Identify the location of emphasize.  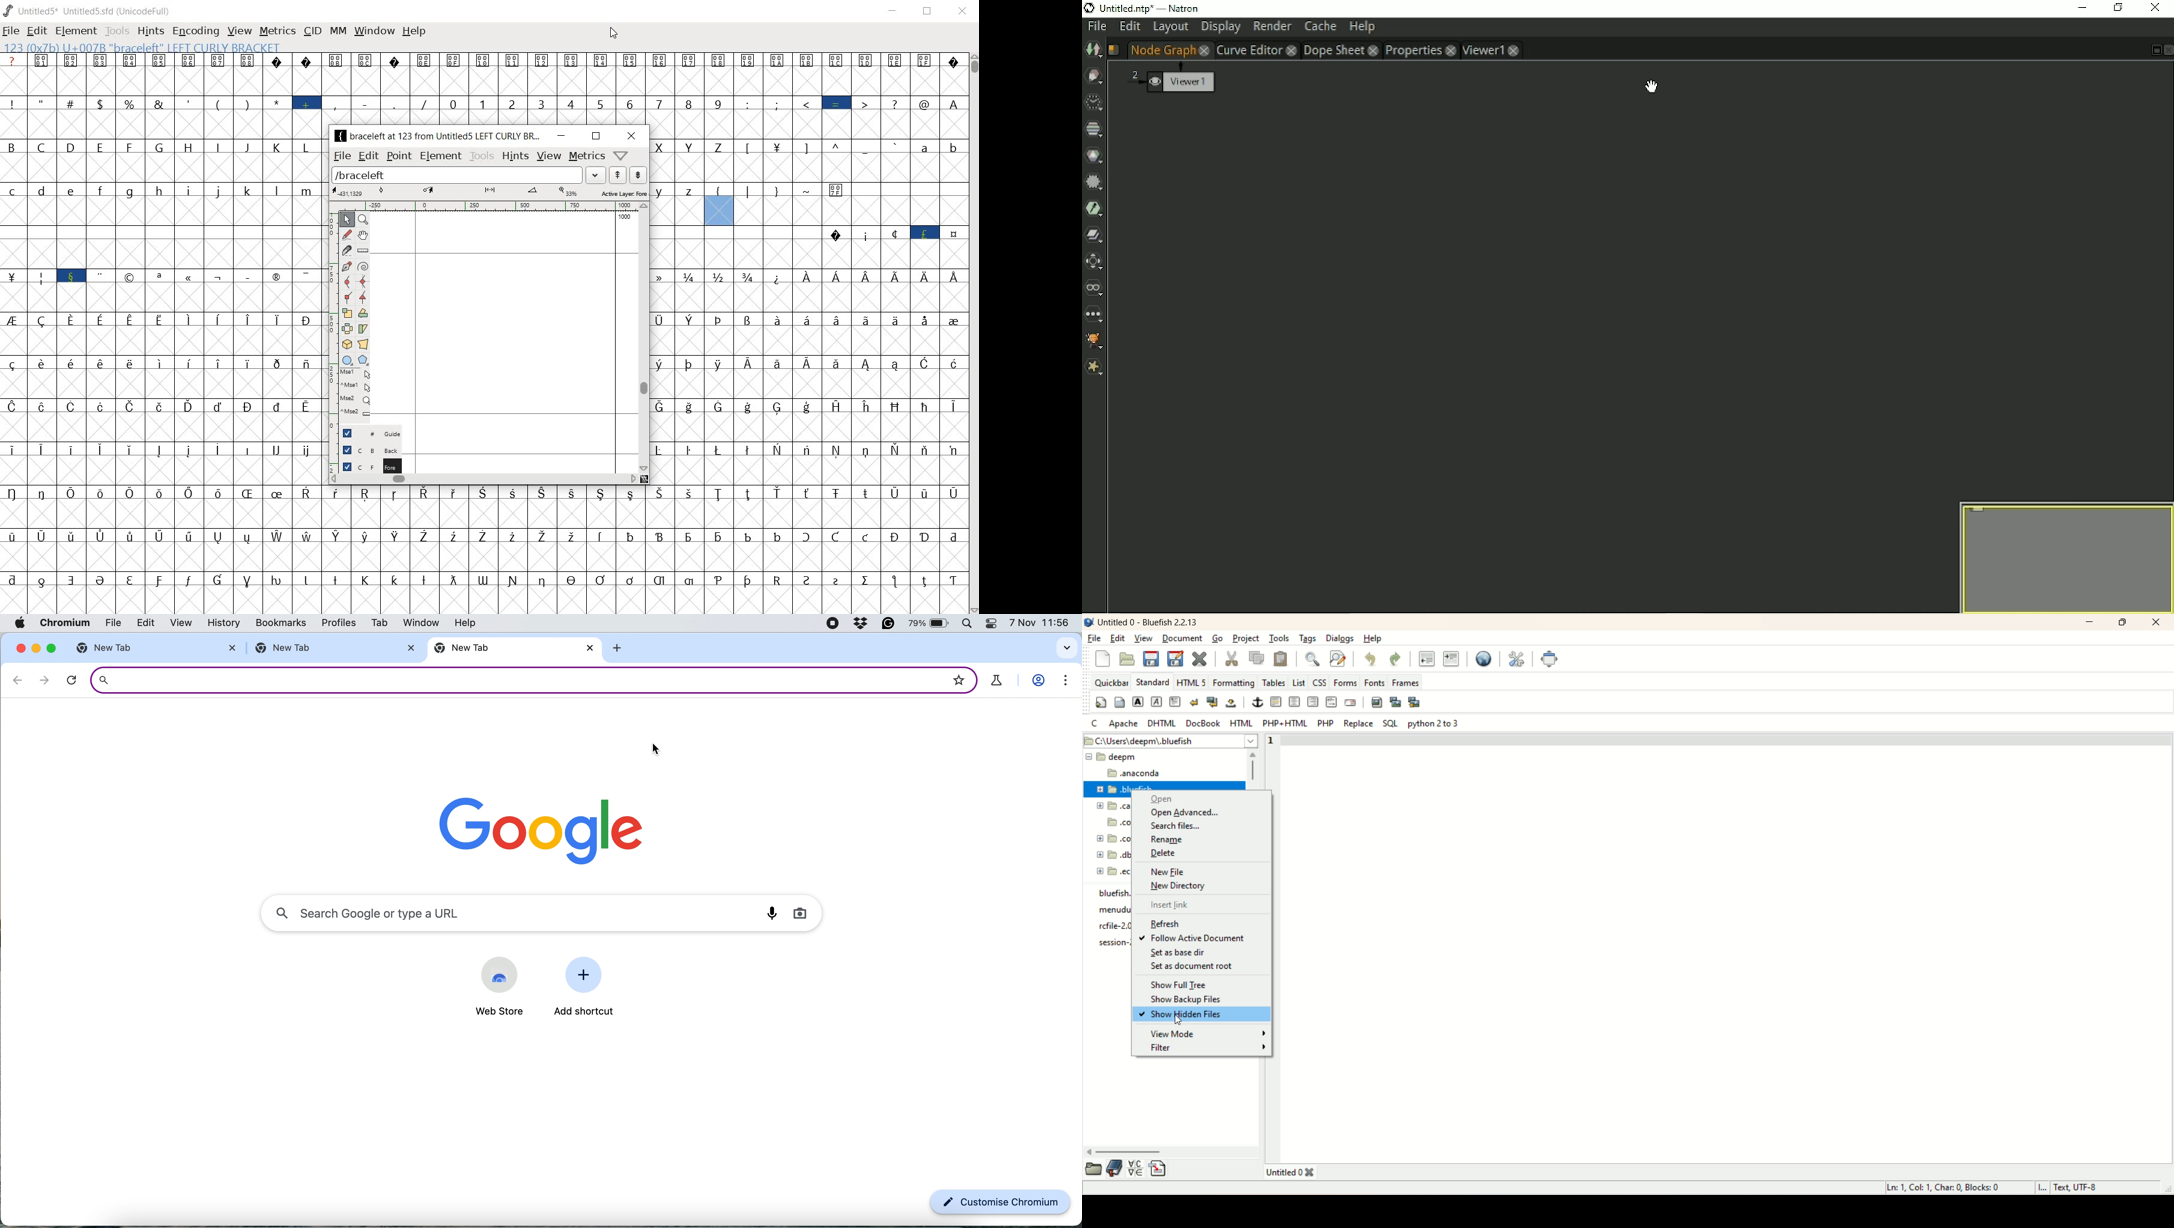
(1157, 702).